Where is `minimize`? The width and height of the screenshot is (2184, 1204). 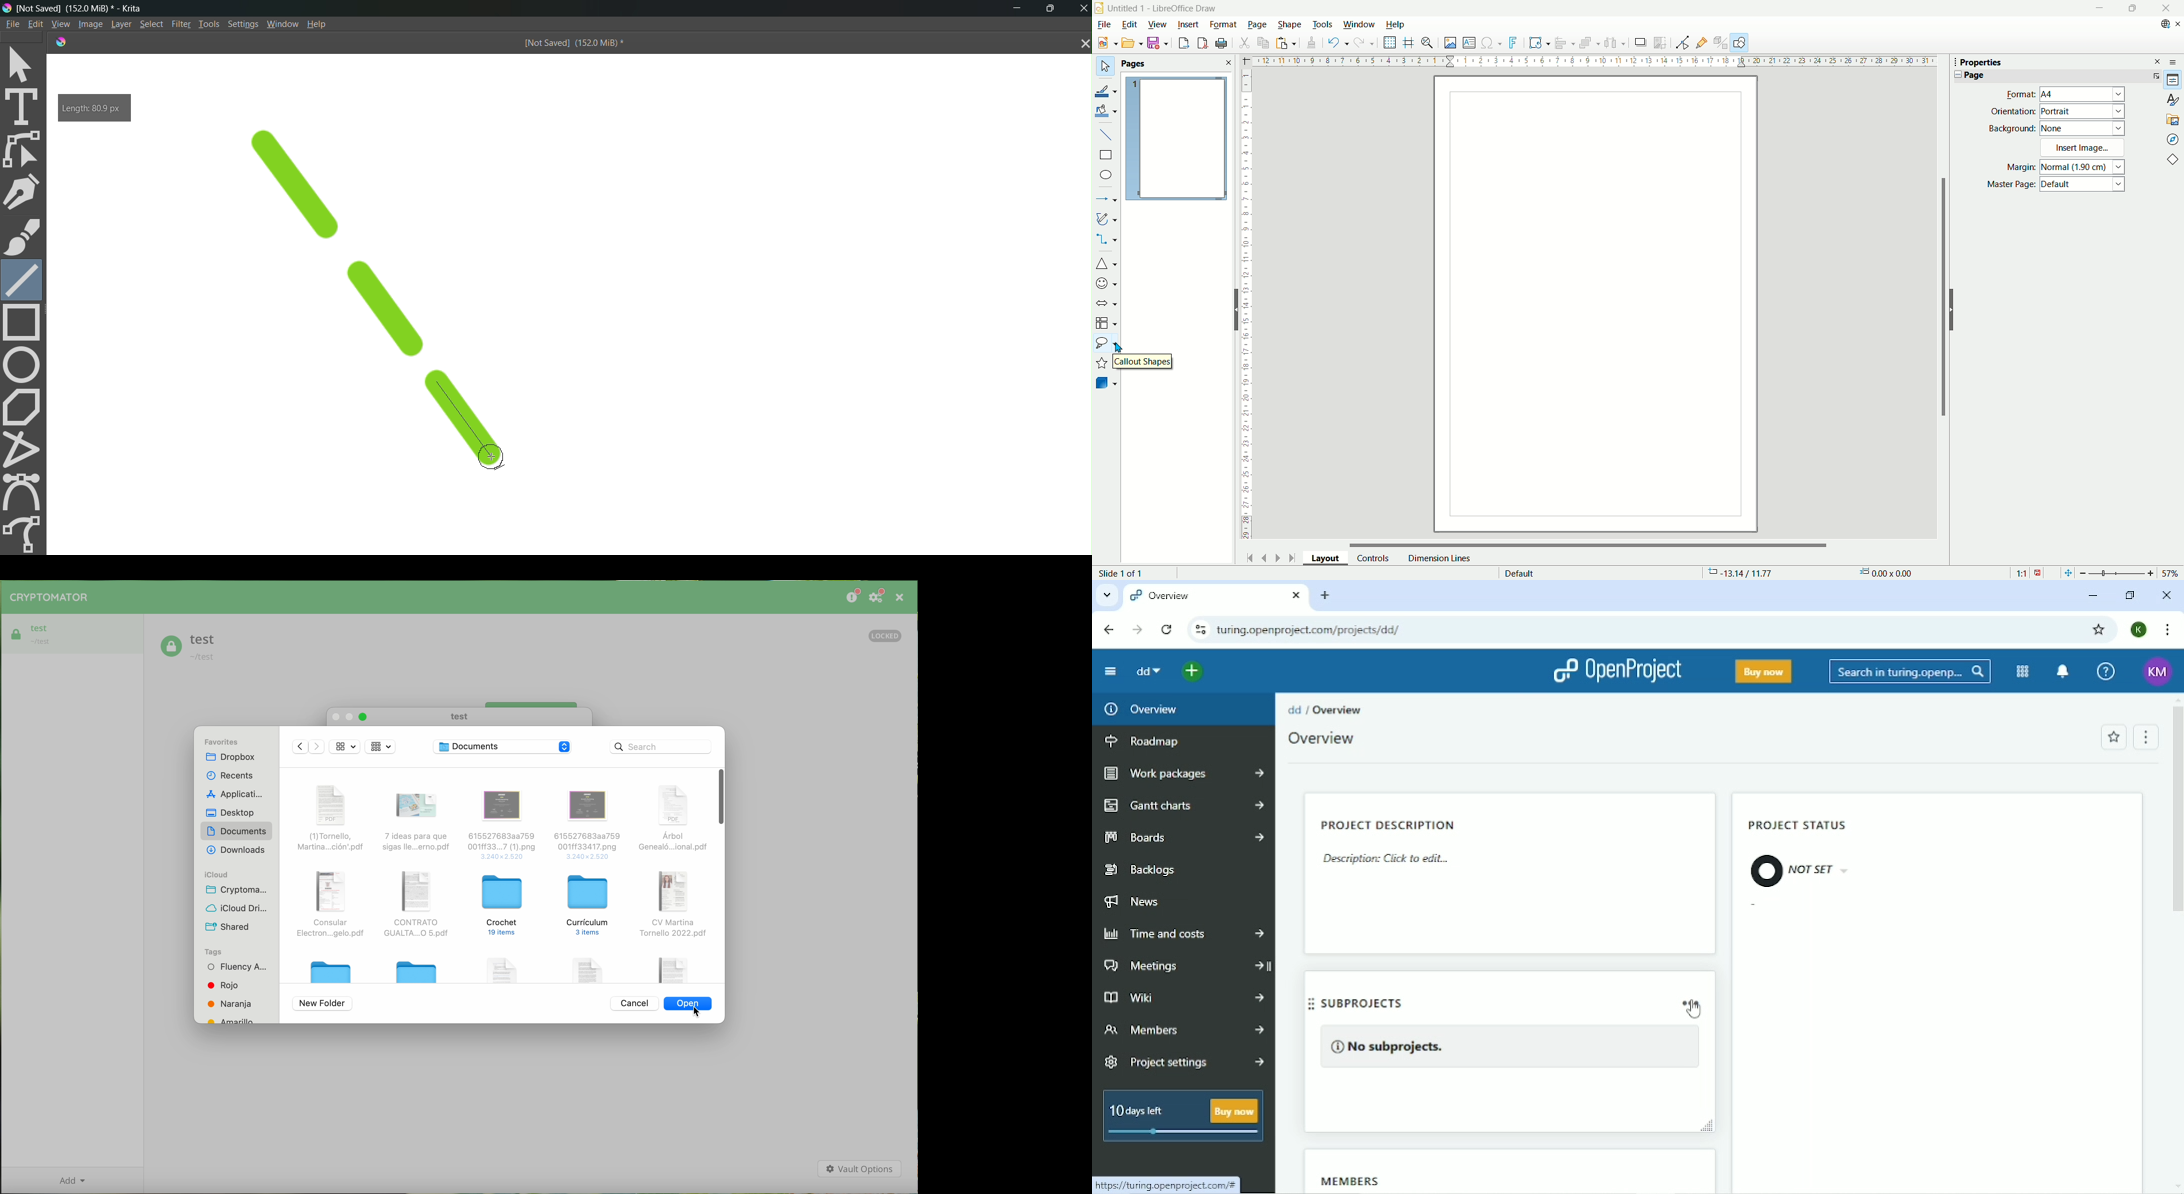
minimize is located at coordinates (1013, 9).